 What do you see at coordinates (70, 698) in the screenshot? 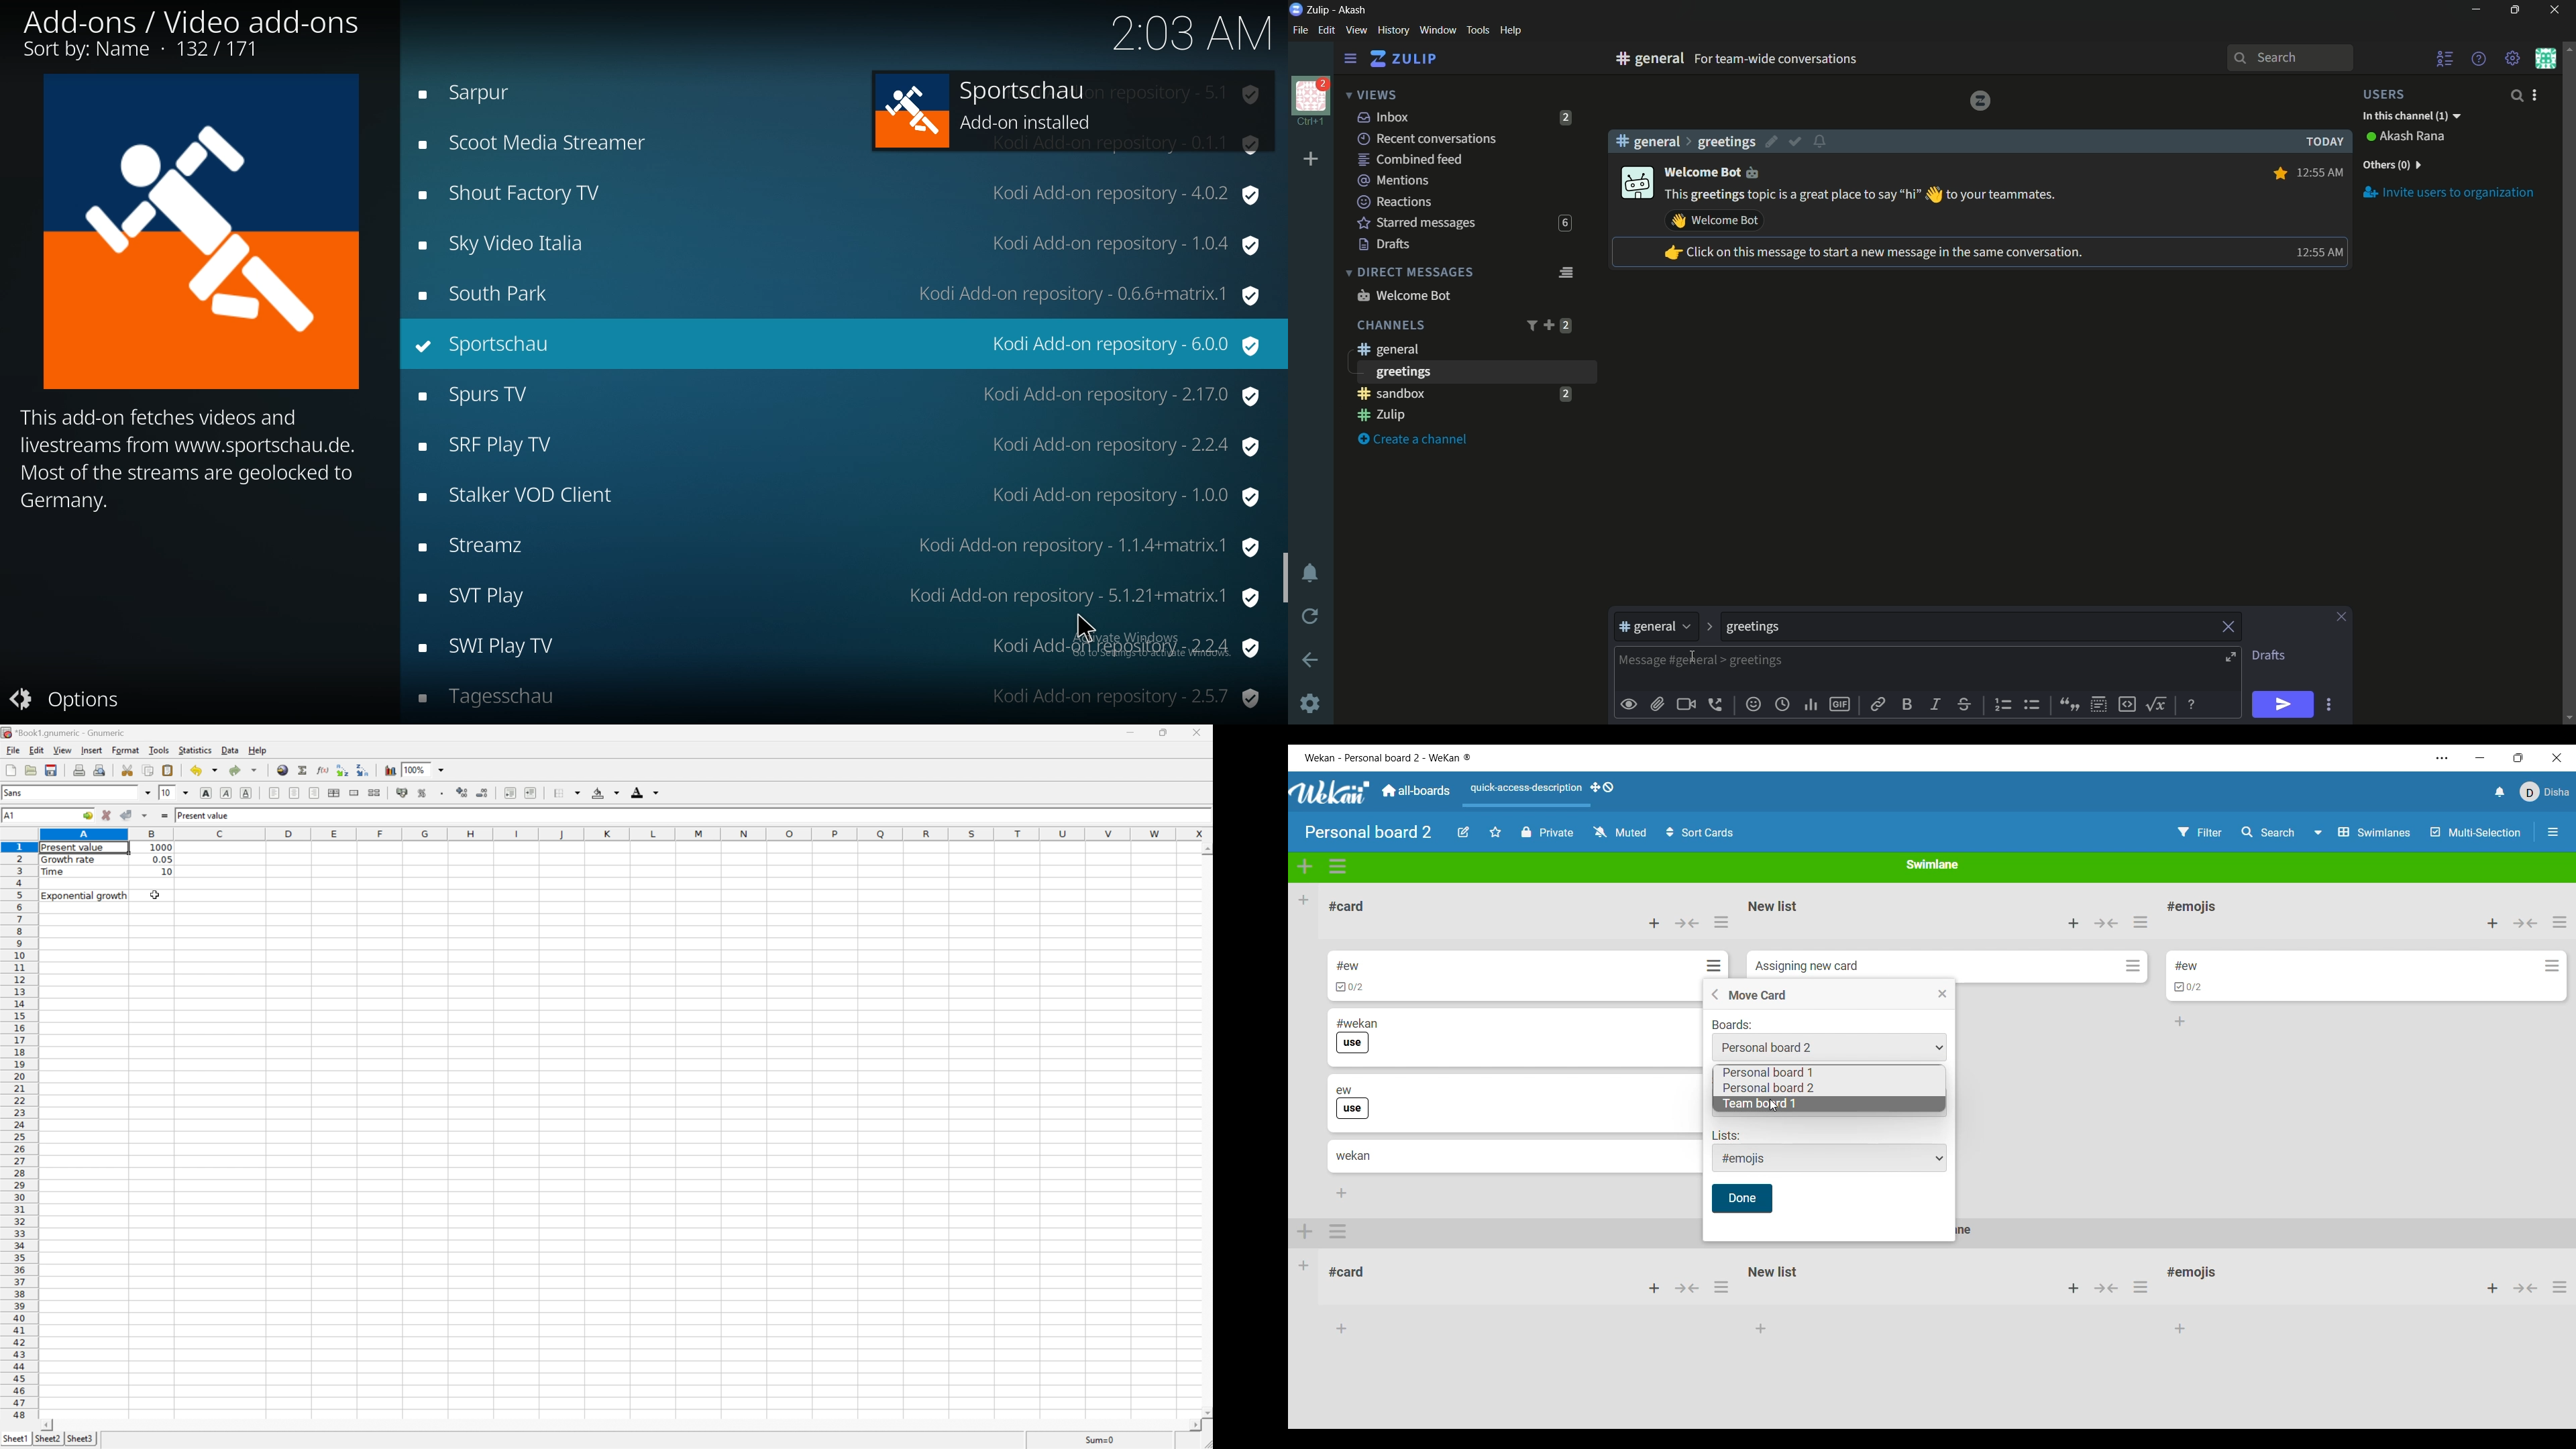
I see `Options` at bounding box center [70, 698].